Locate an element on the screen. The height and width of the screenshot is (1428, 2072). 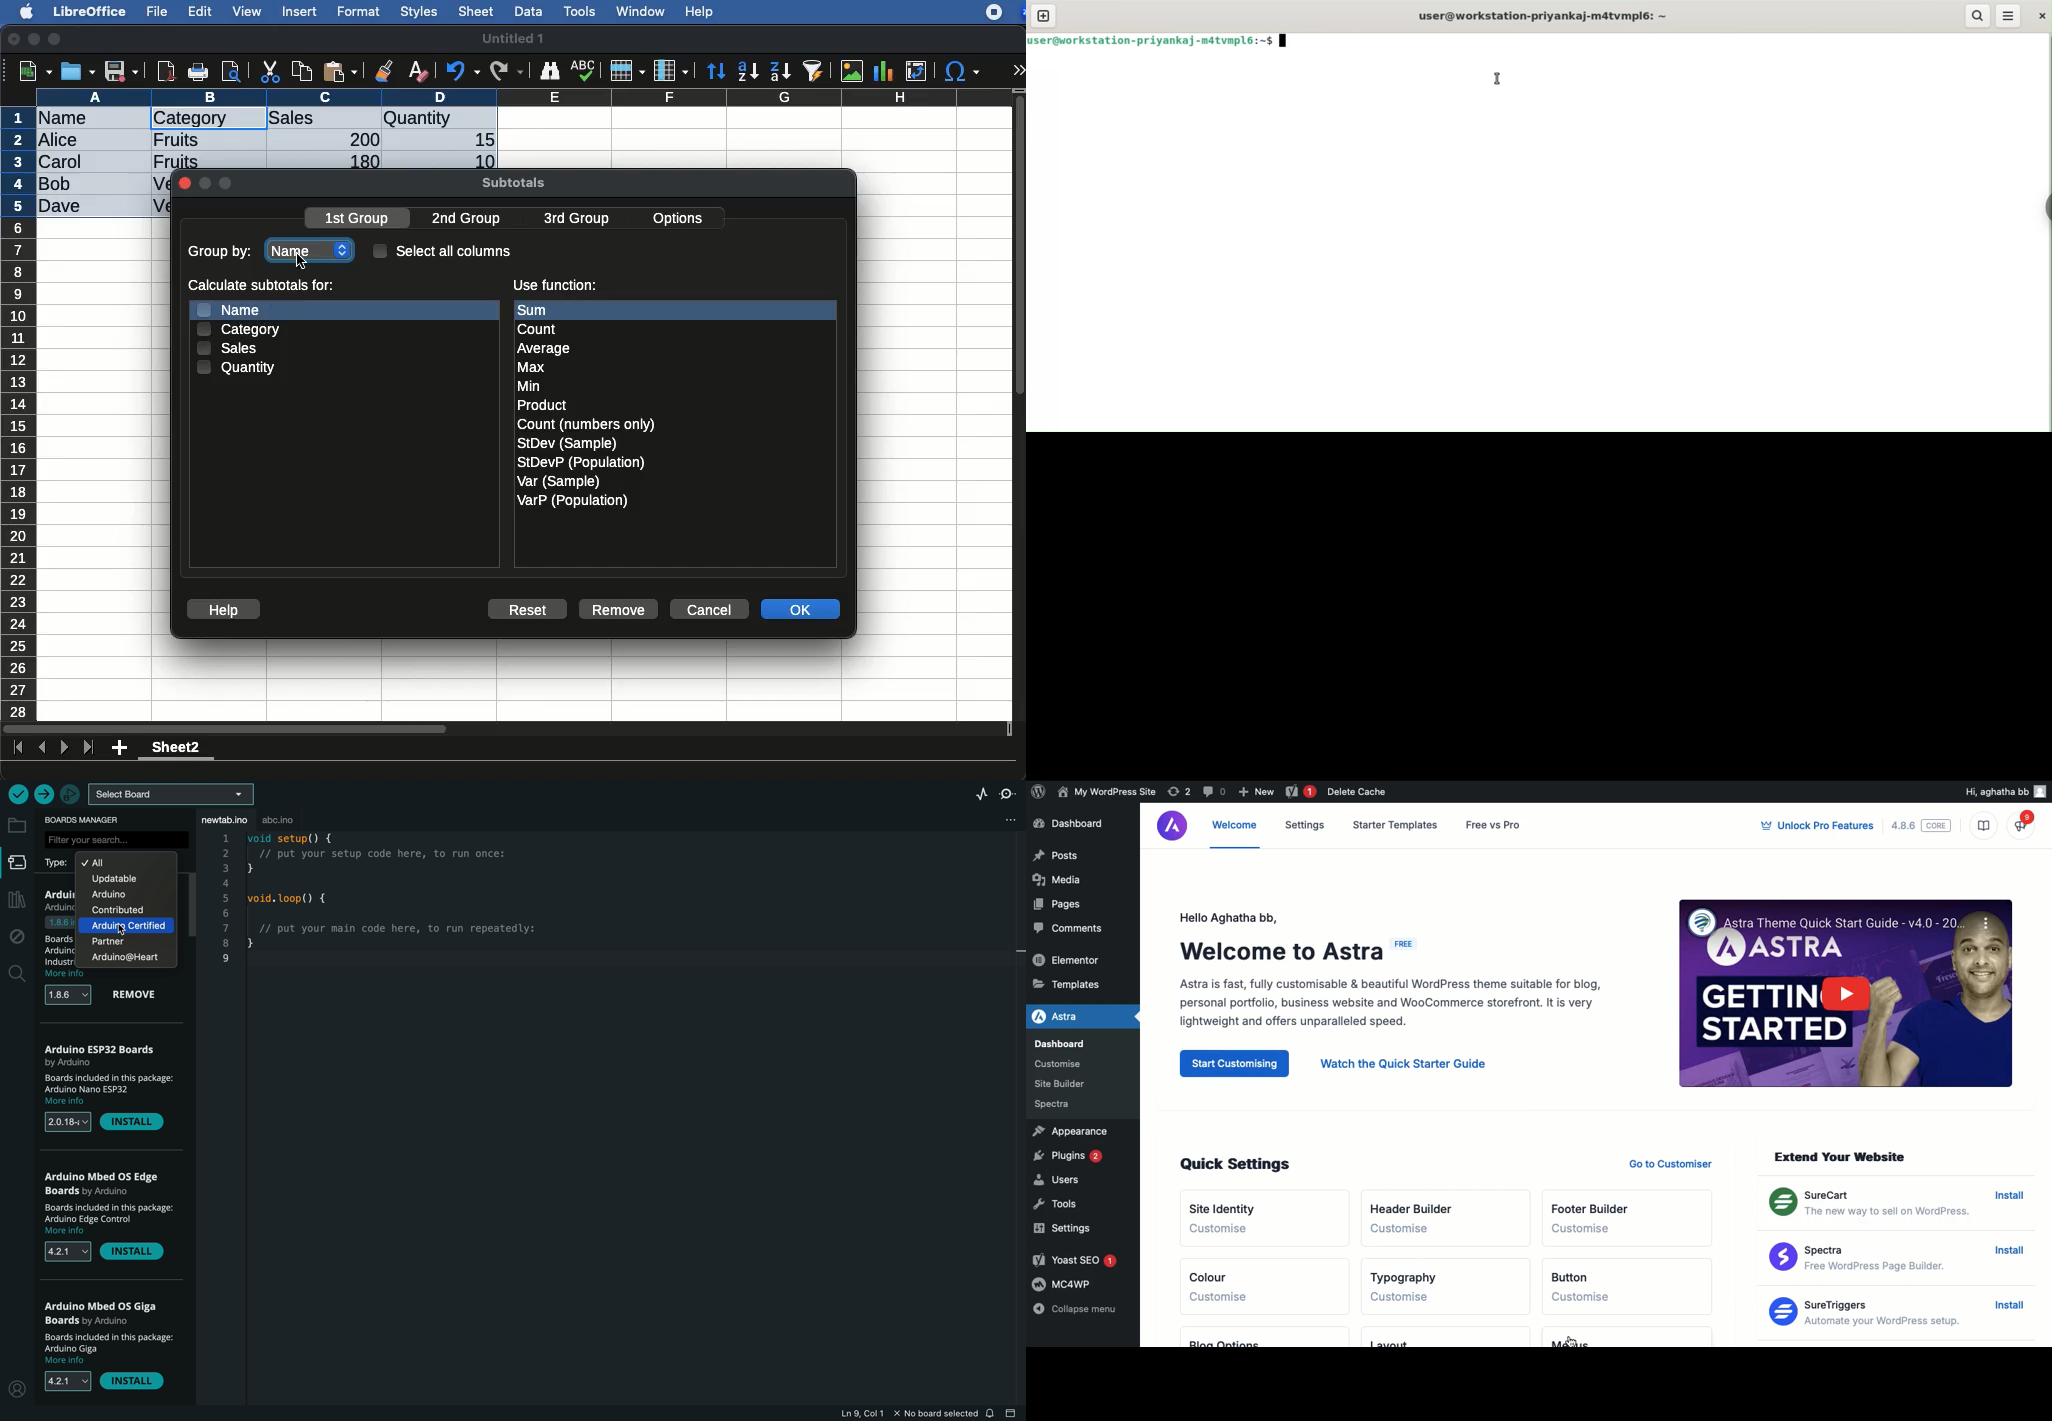
Install is located at coordinates (2004, 1305).